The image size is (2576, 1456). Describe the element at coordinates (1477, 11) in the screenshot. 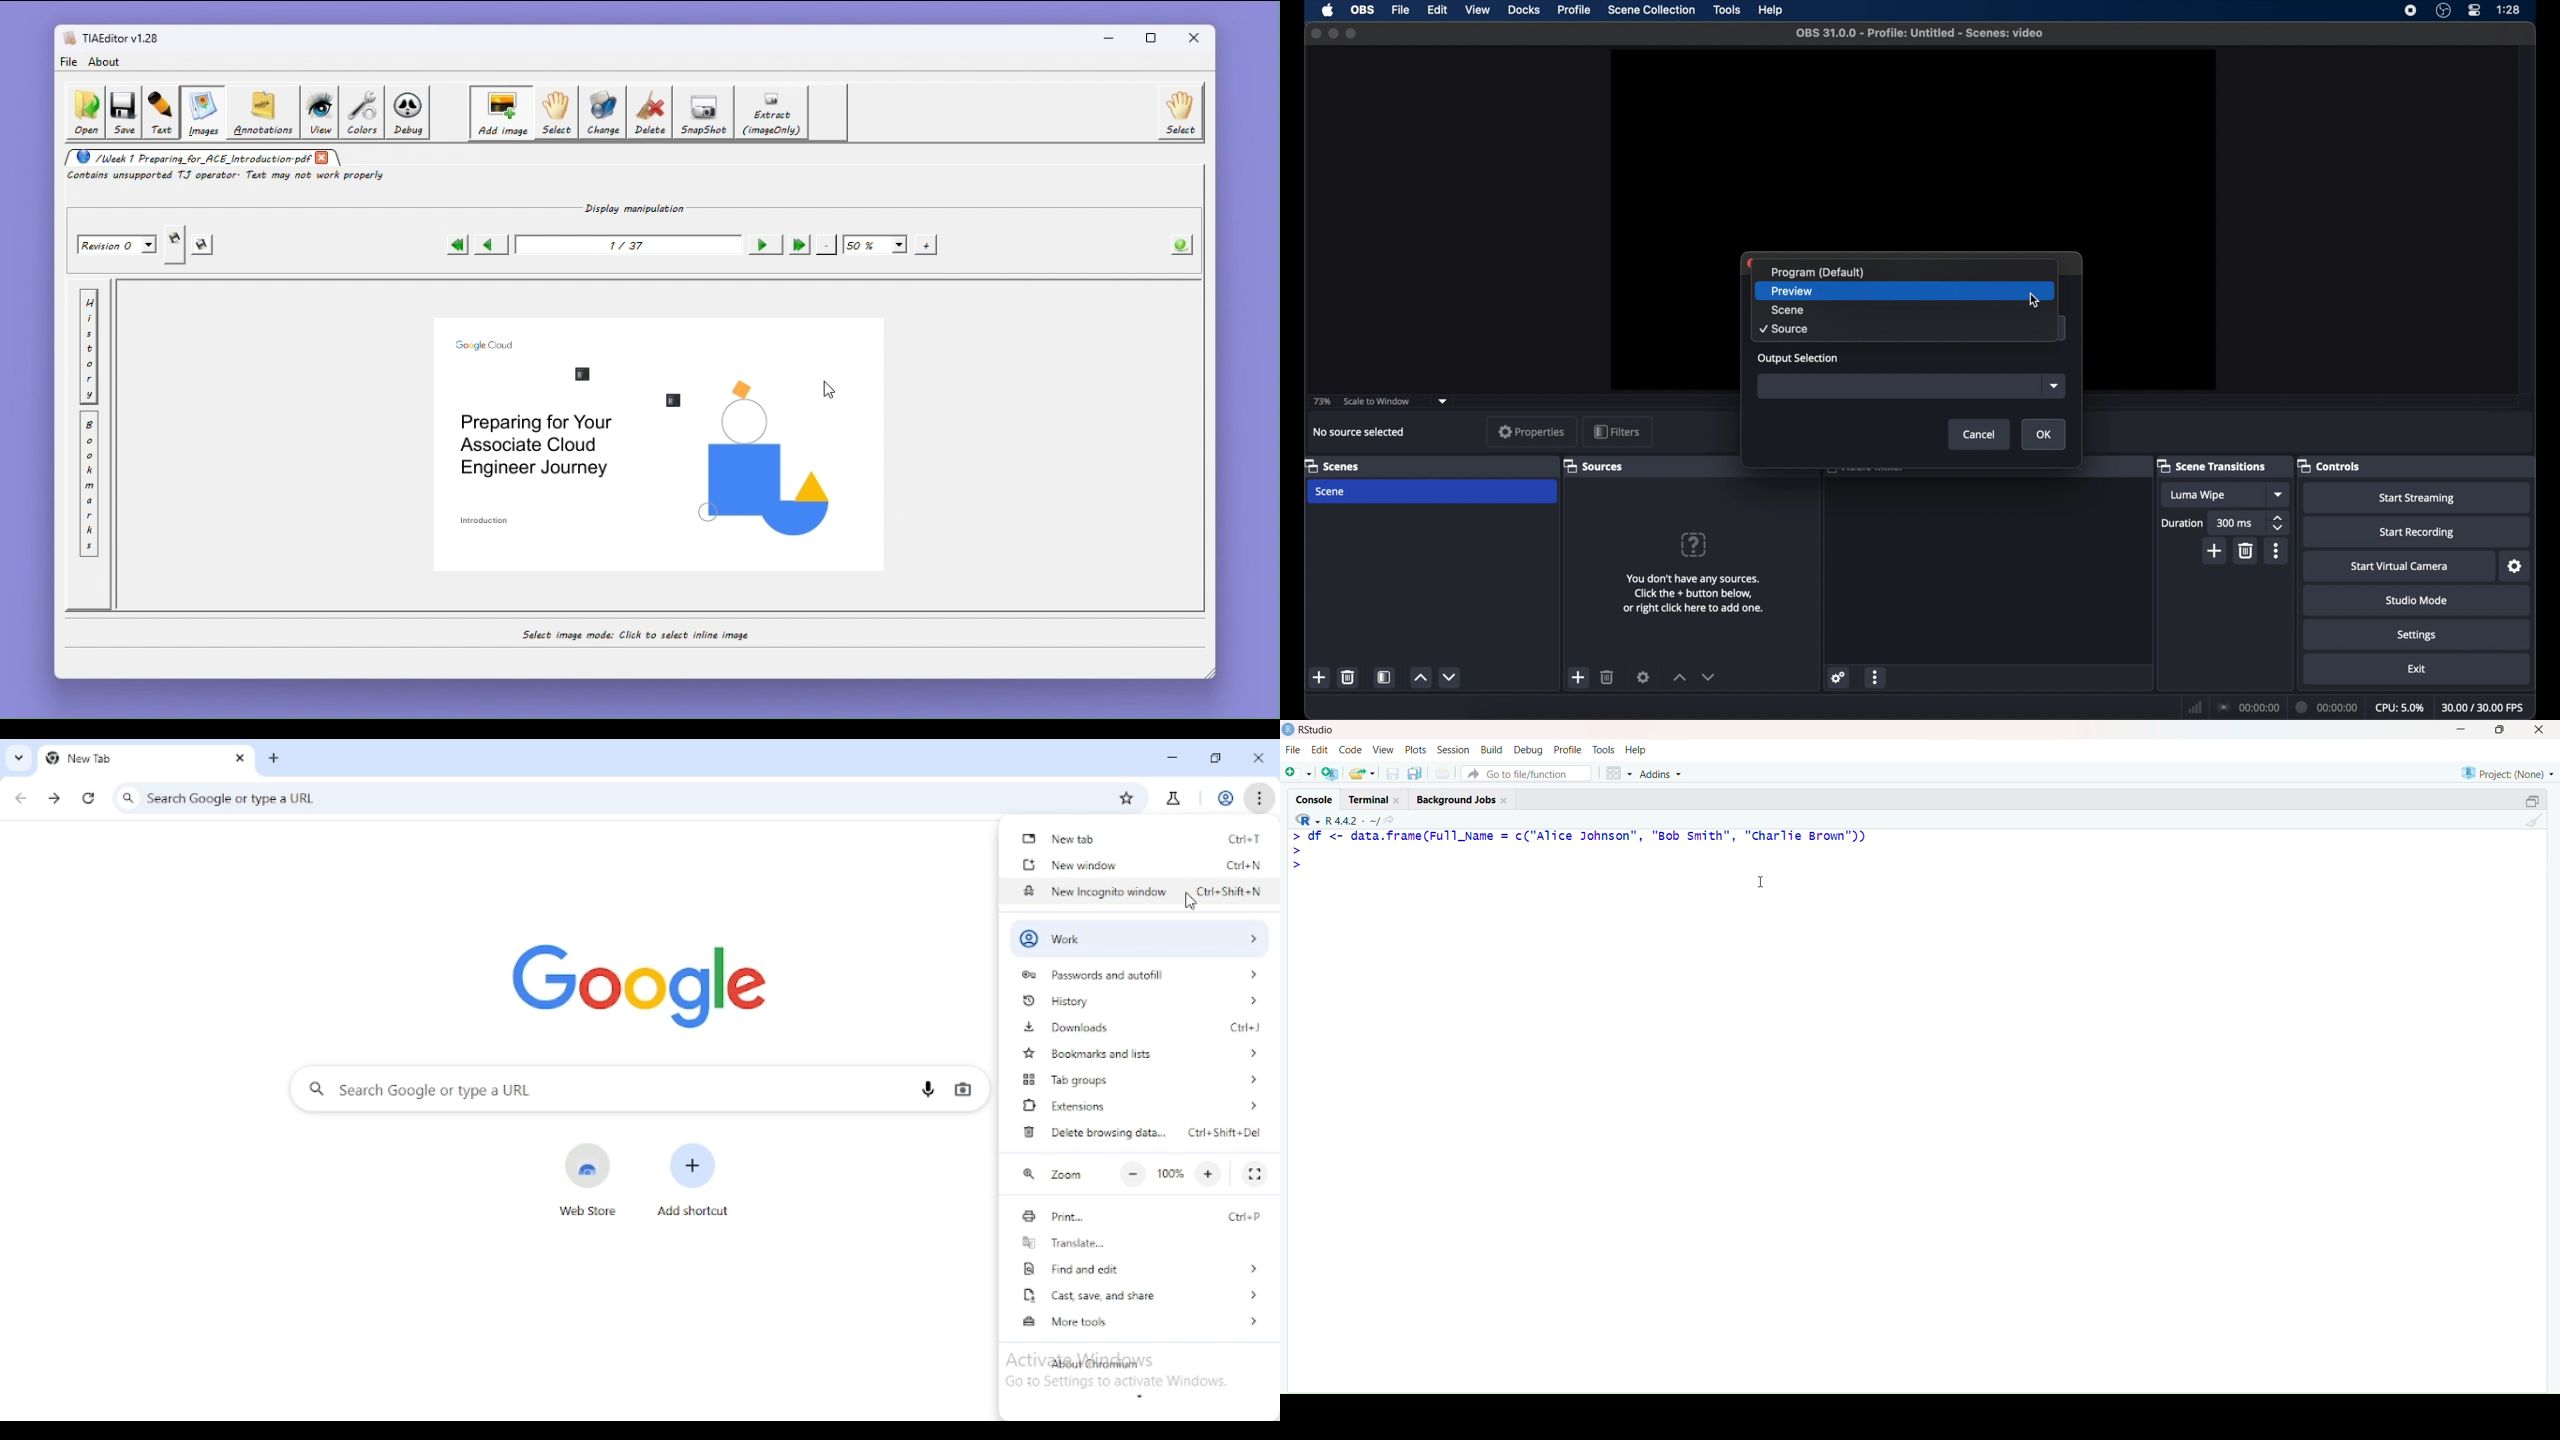

I see `view` at that location.